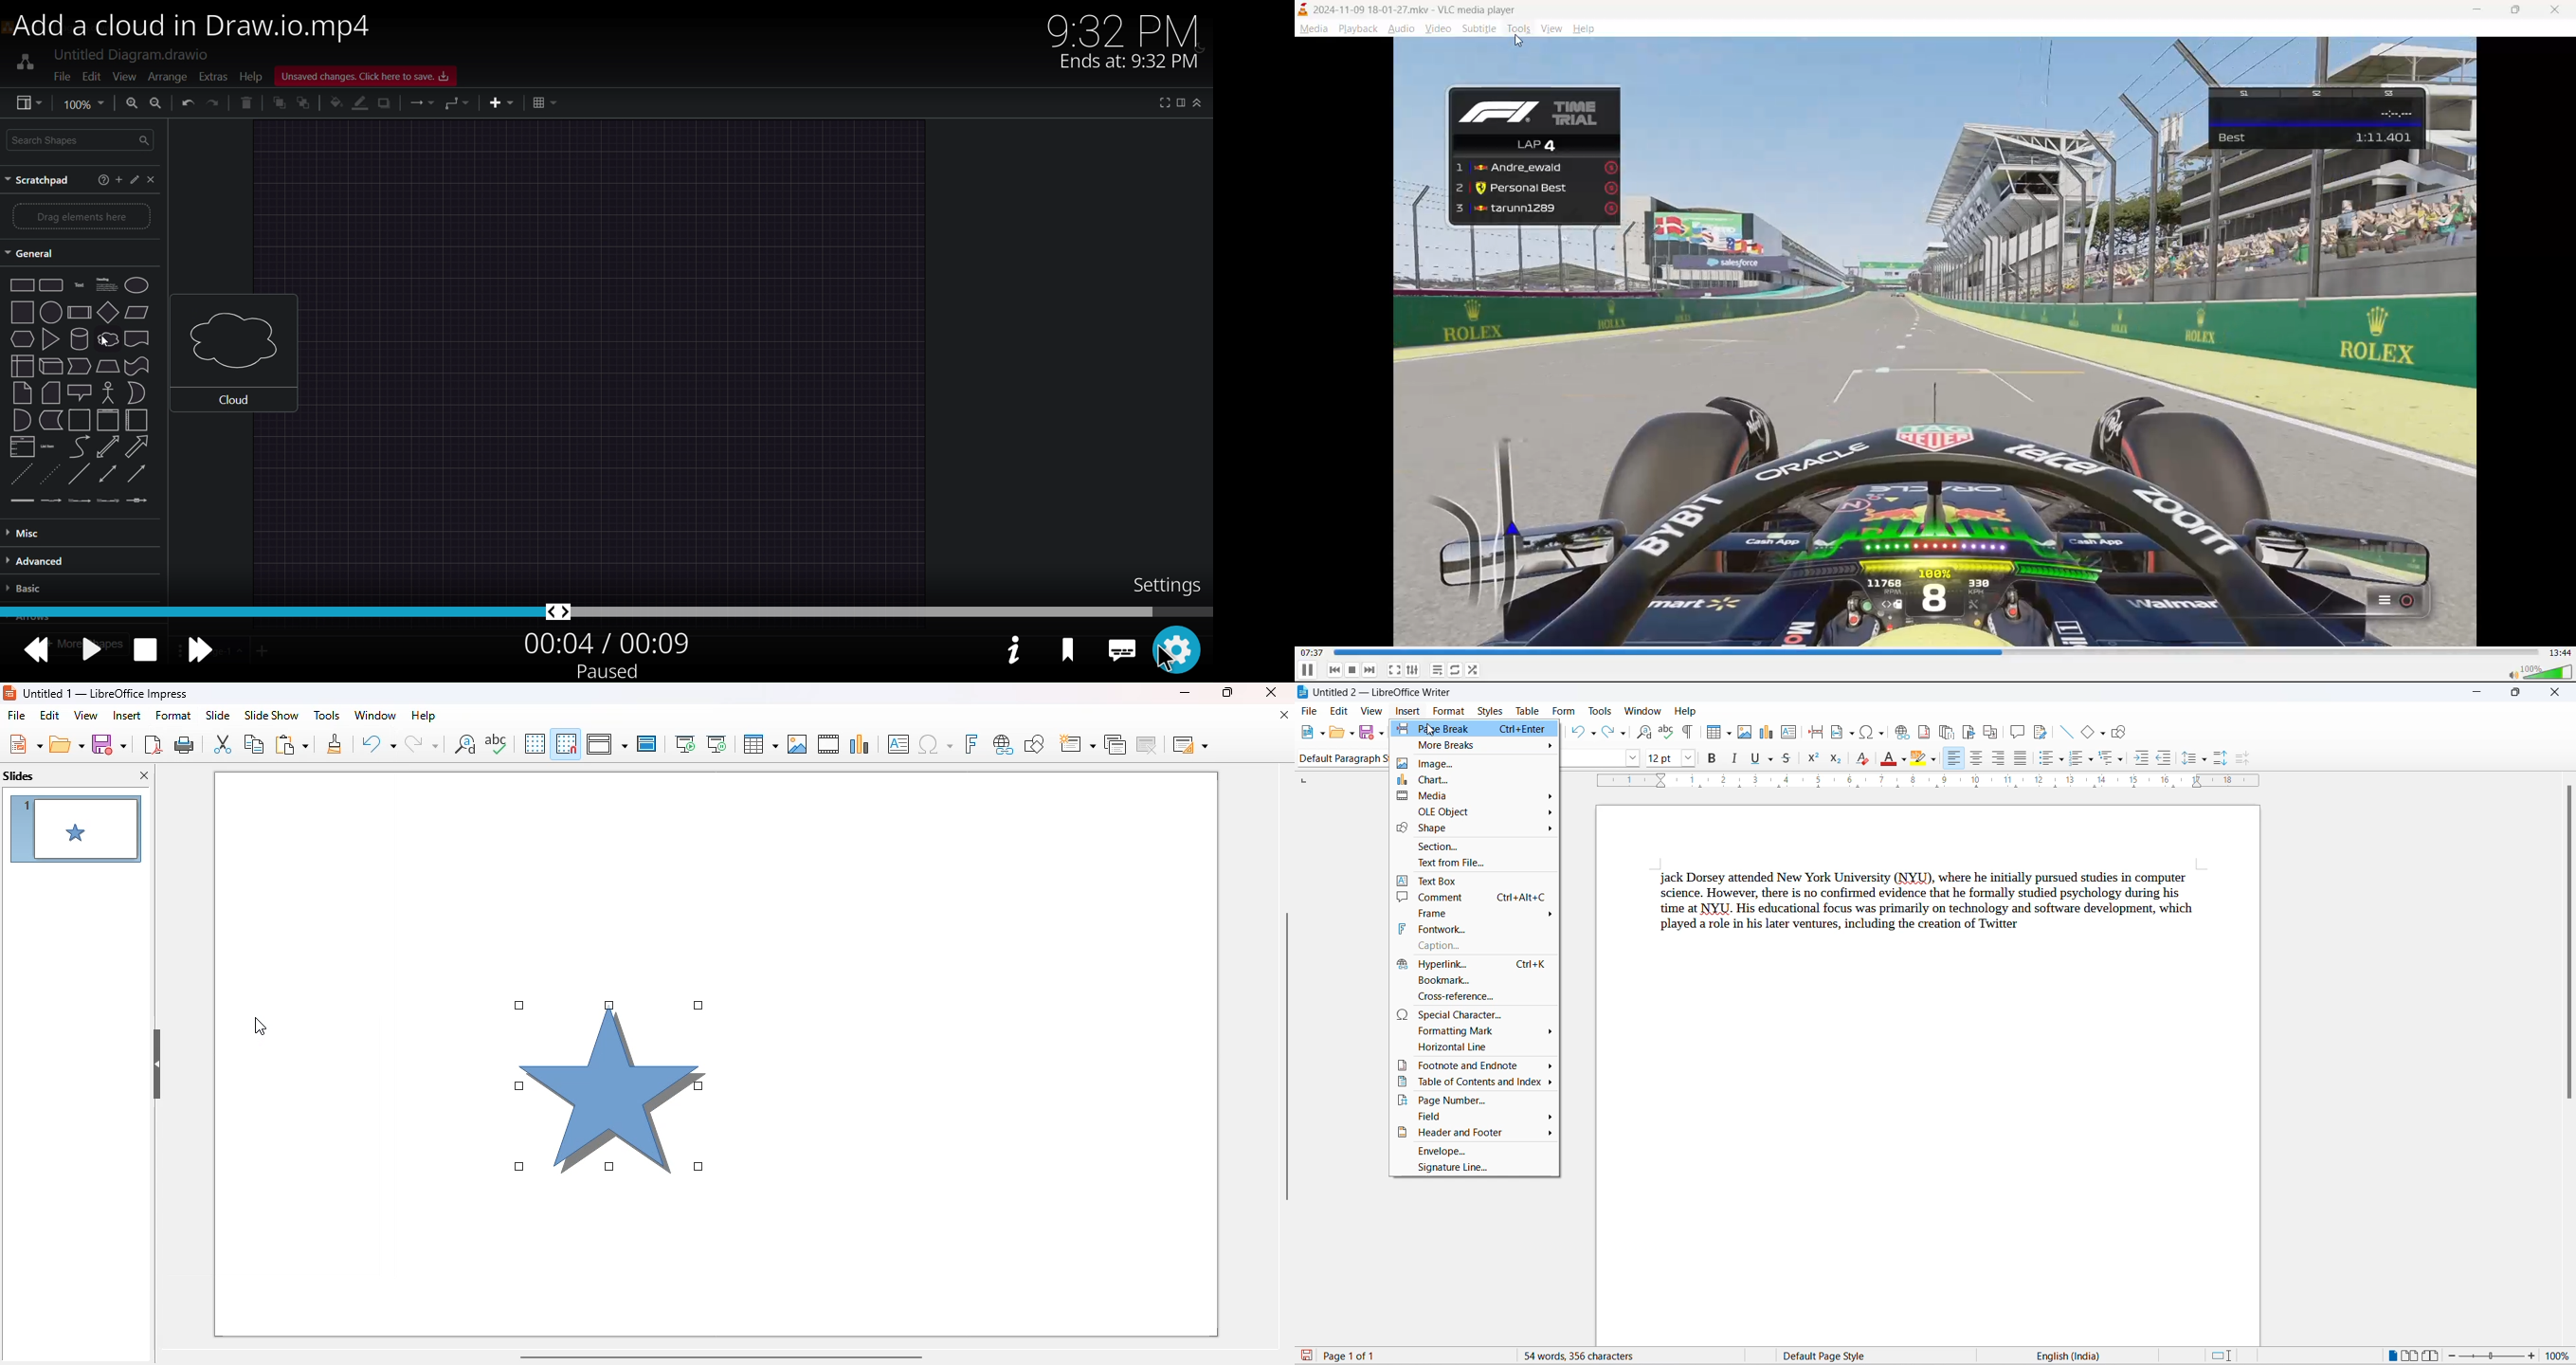 The image size is (2576, 1372). Describe the element at coordinates (271, 716) in the screenshot. I see `slide show` at that location.